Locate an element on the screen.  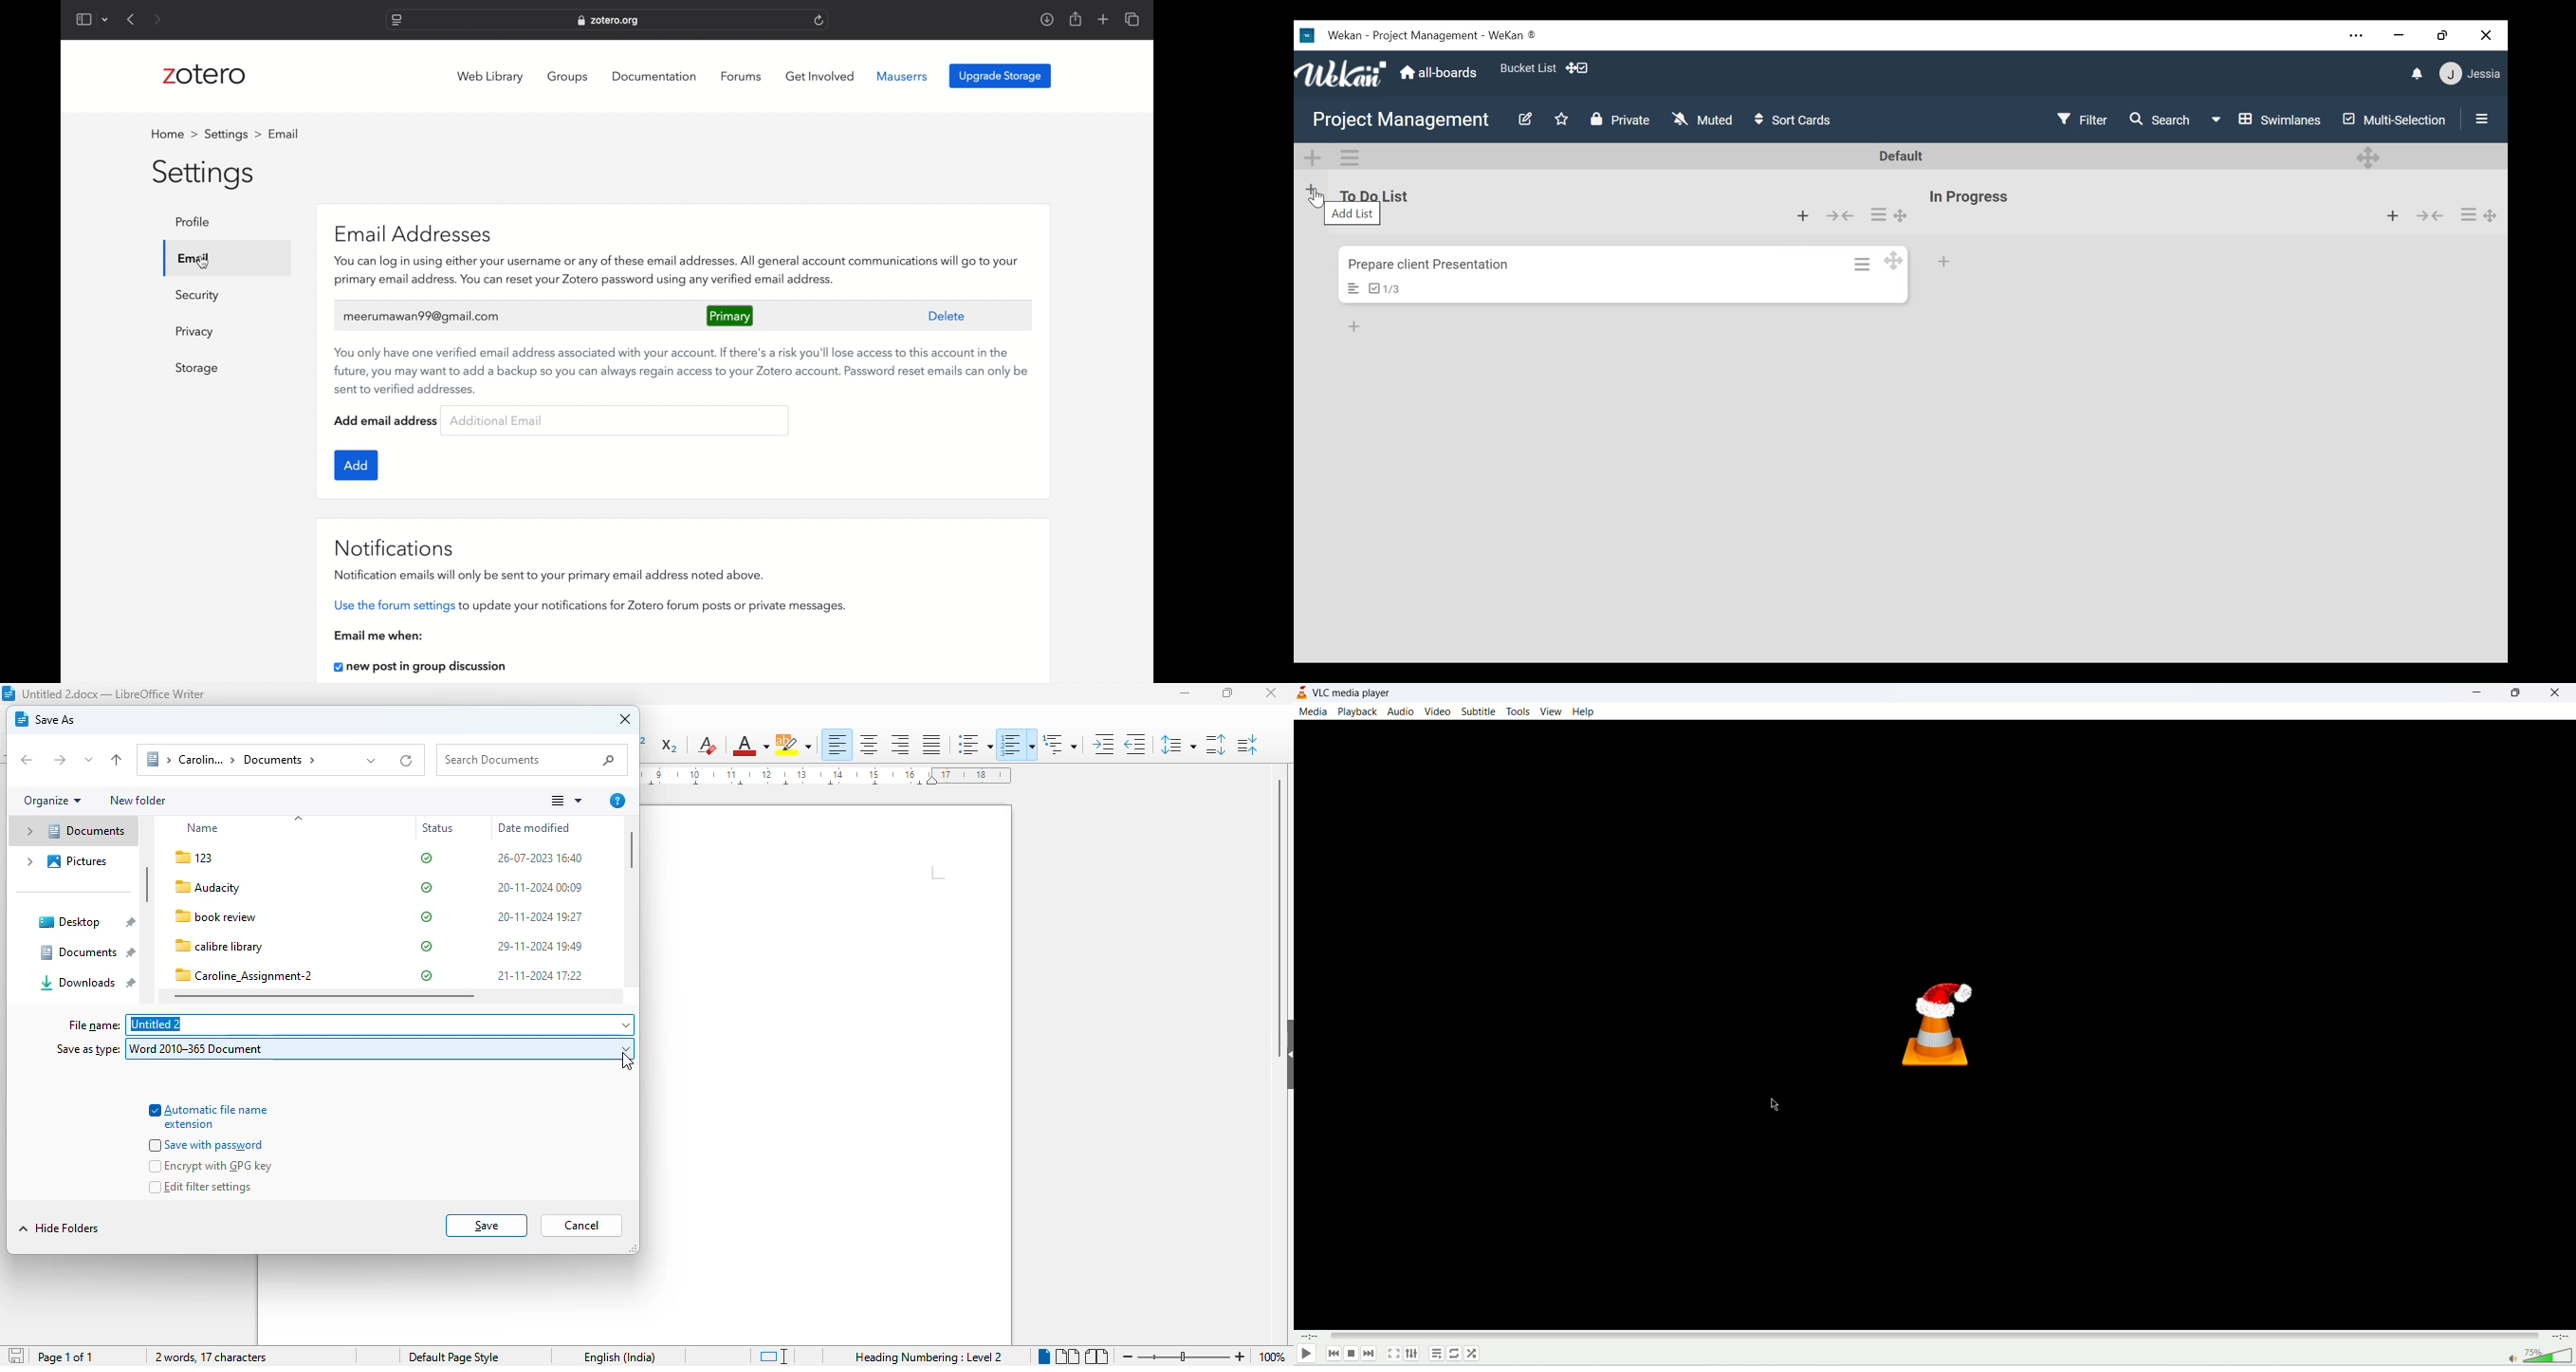
security is located at coordinates (197, 296).